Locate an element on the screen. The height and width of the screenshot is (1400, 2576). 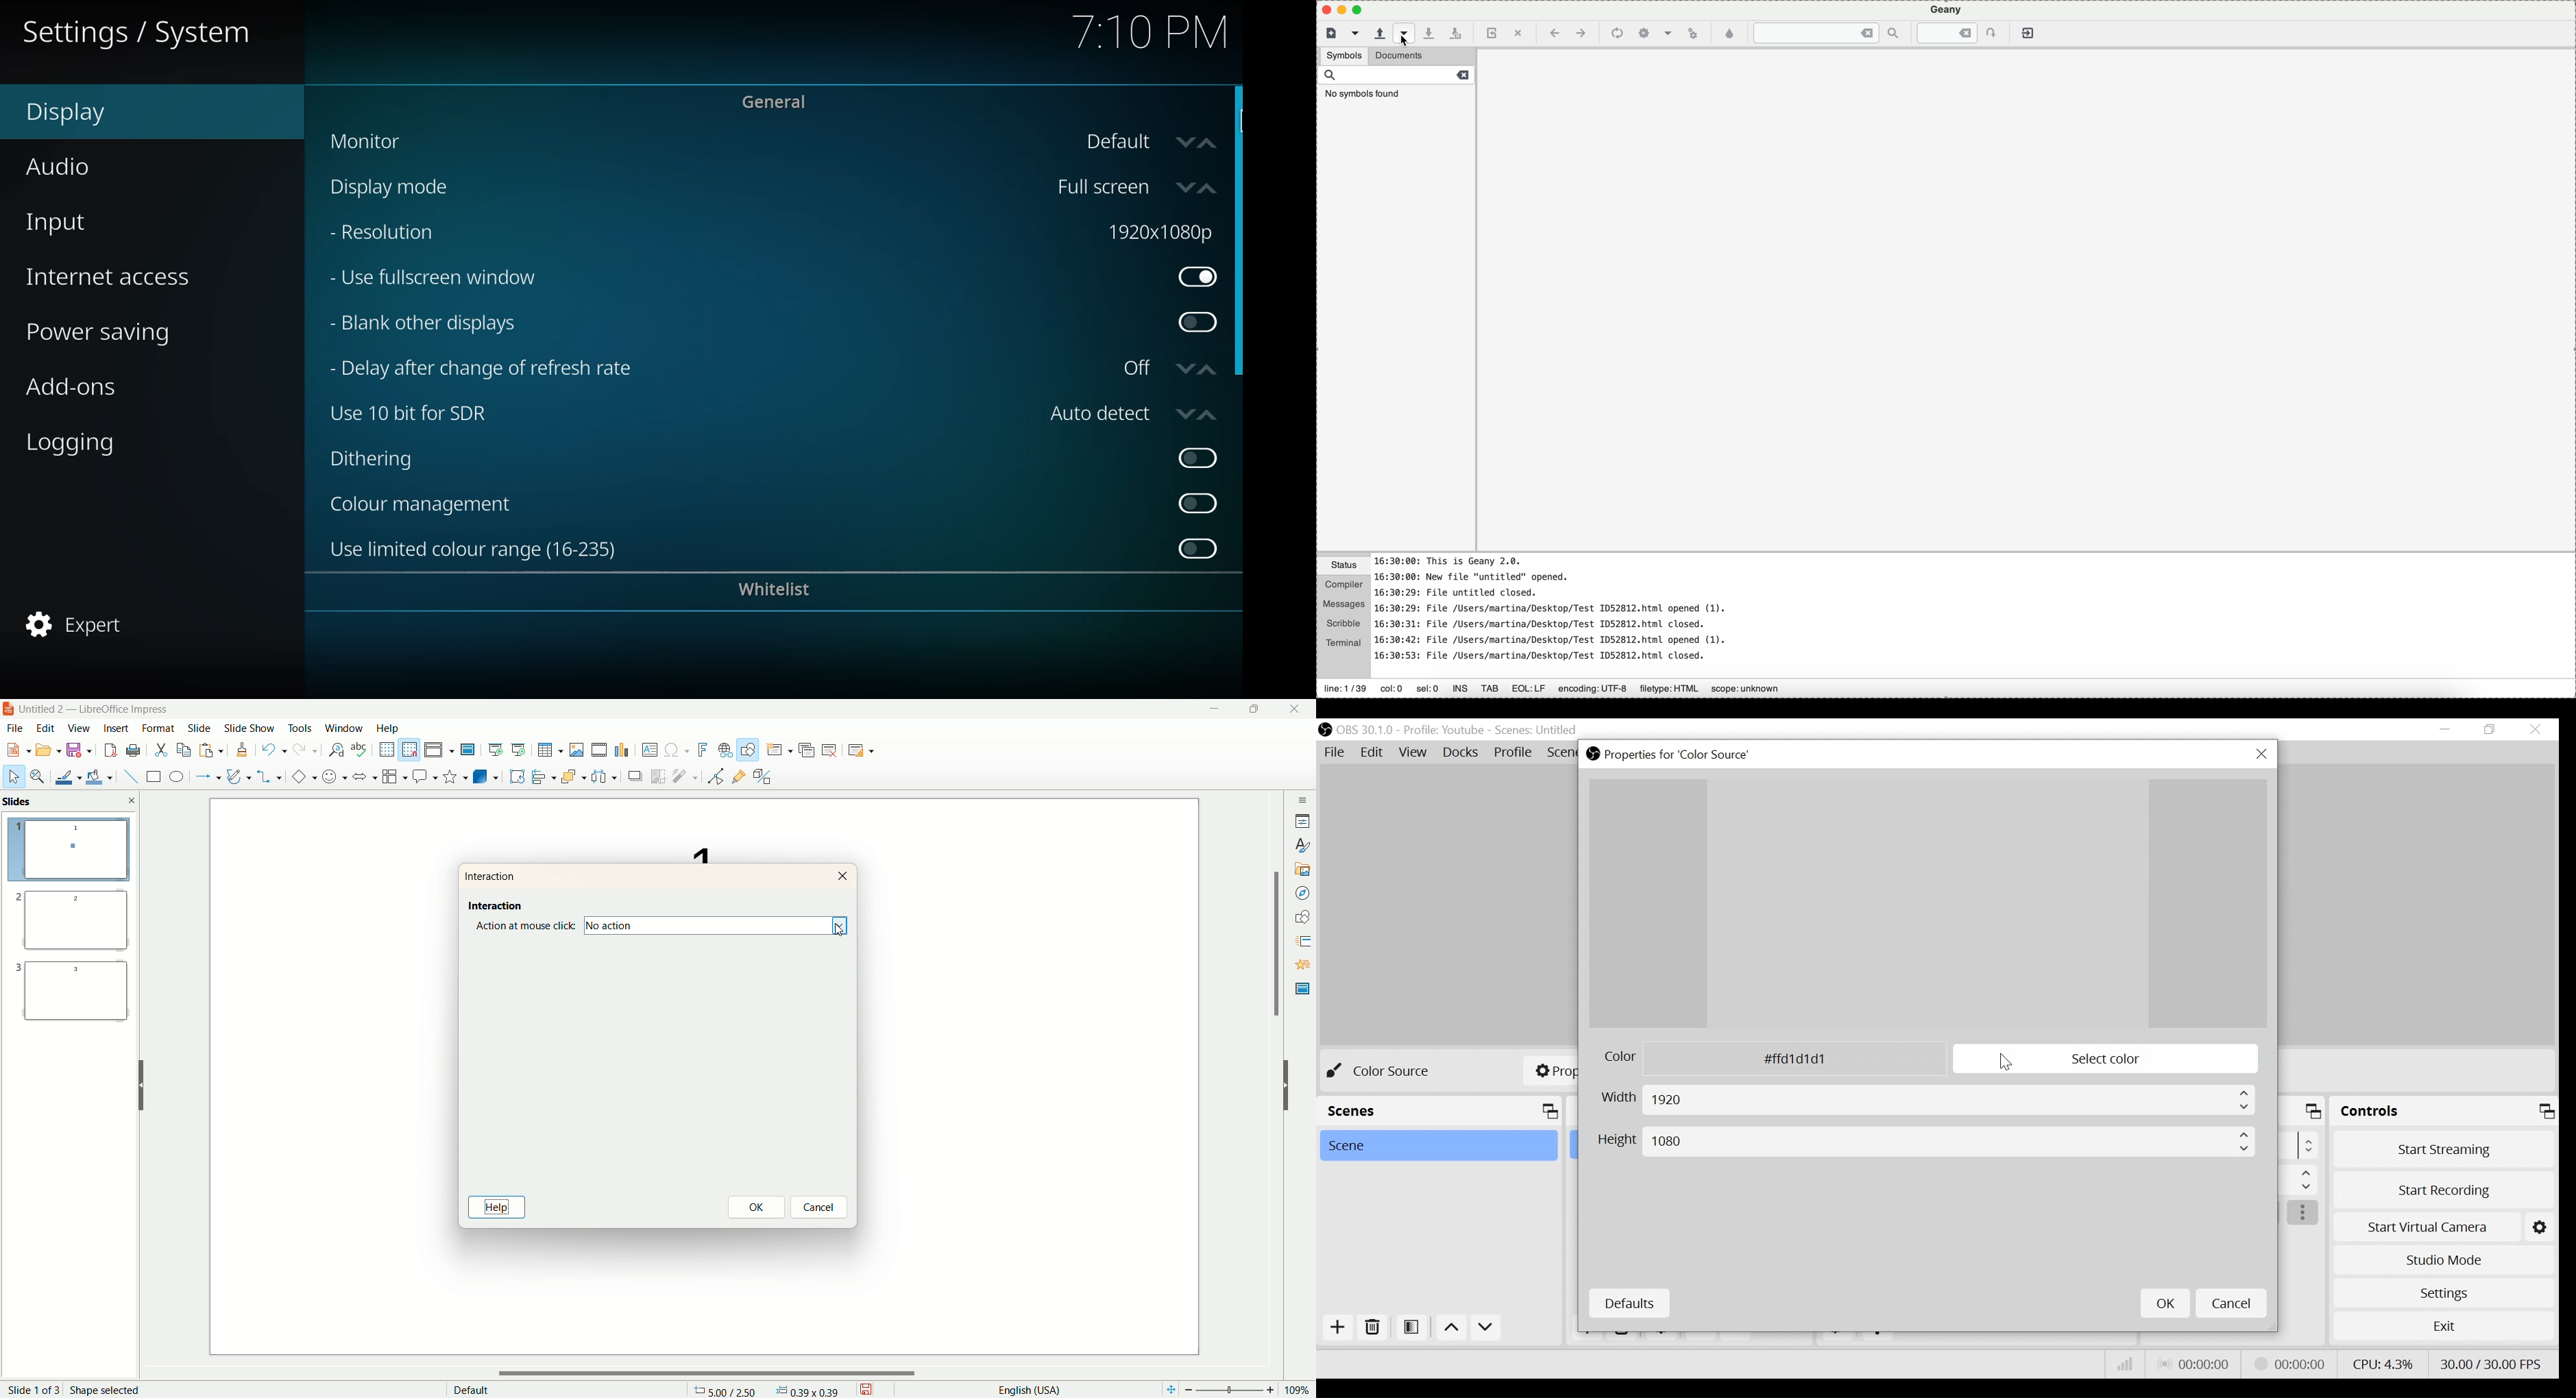
file is located at coordinates (19, 728).